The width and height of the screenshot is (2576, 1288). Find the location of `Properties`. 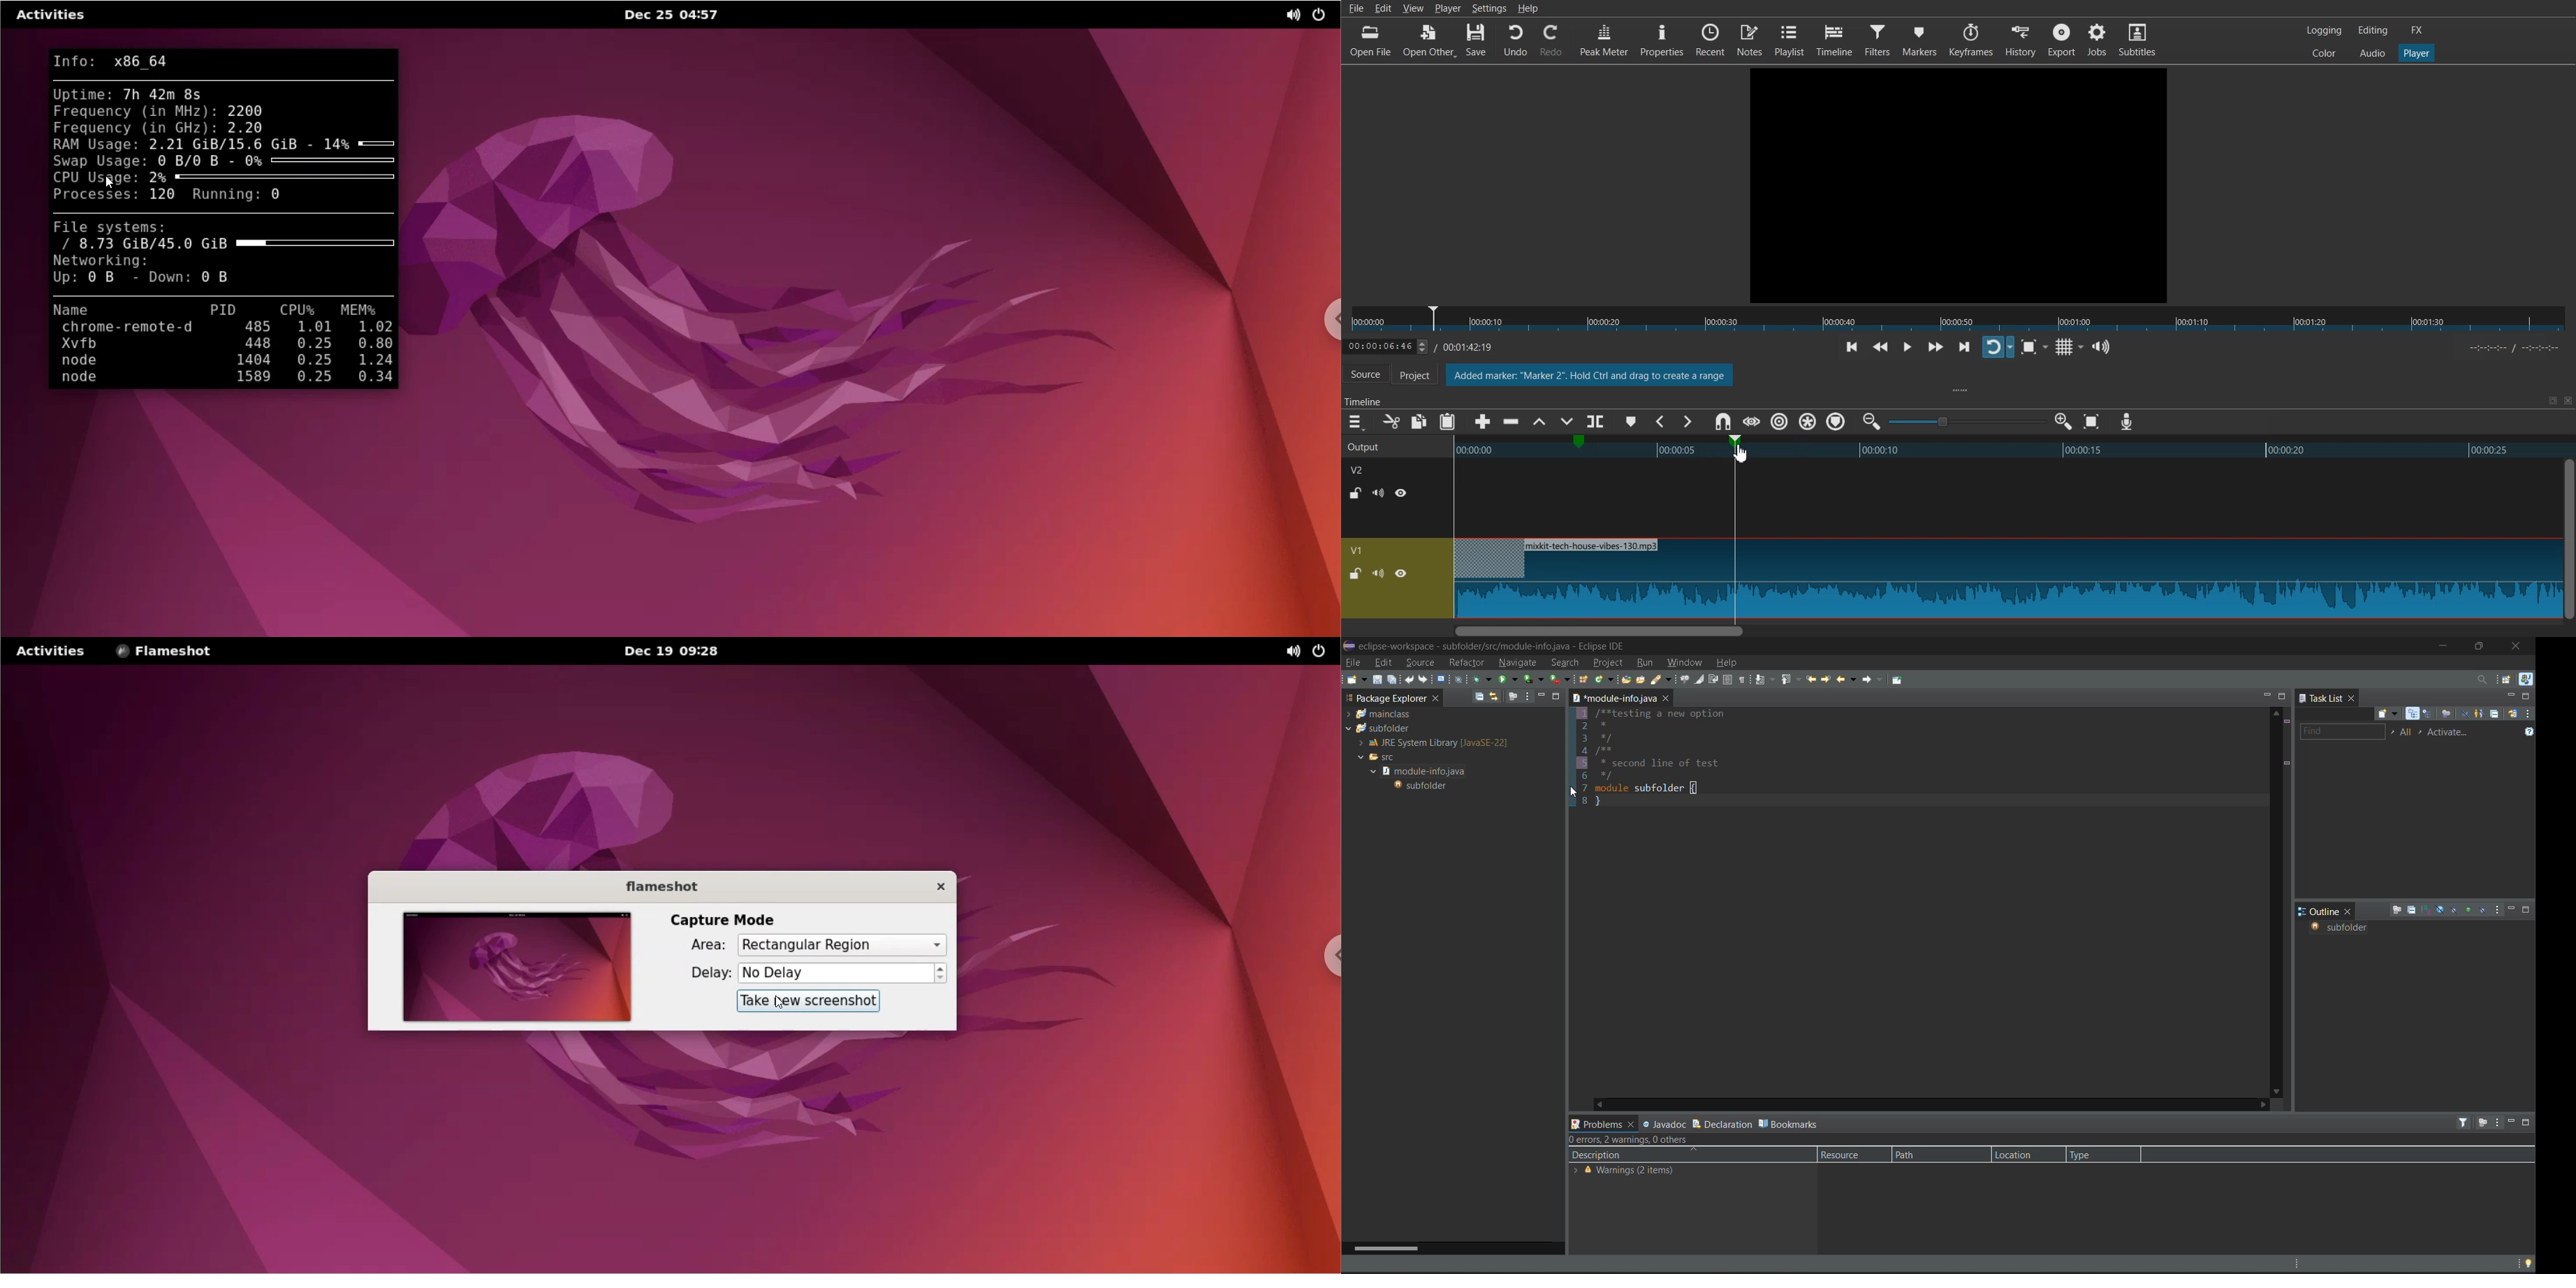

Properties is located at coordinates (1662, 39).